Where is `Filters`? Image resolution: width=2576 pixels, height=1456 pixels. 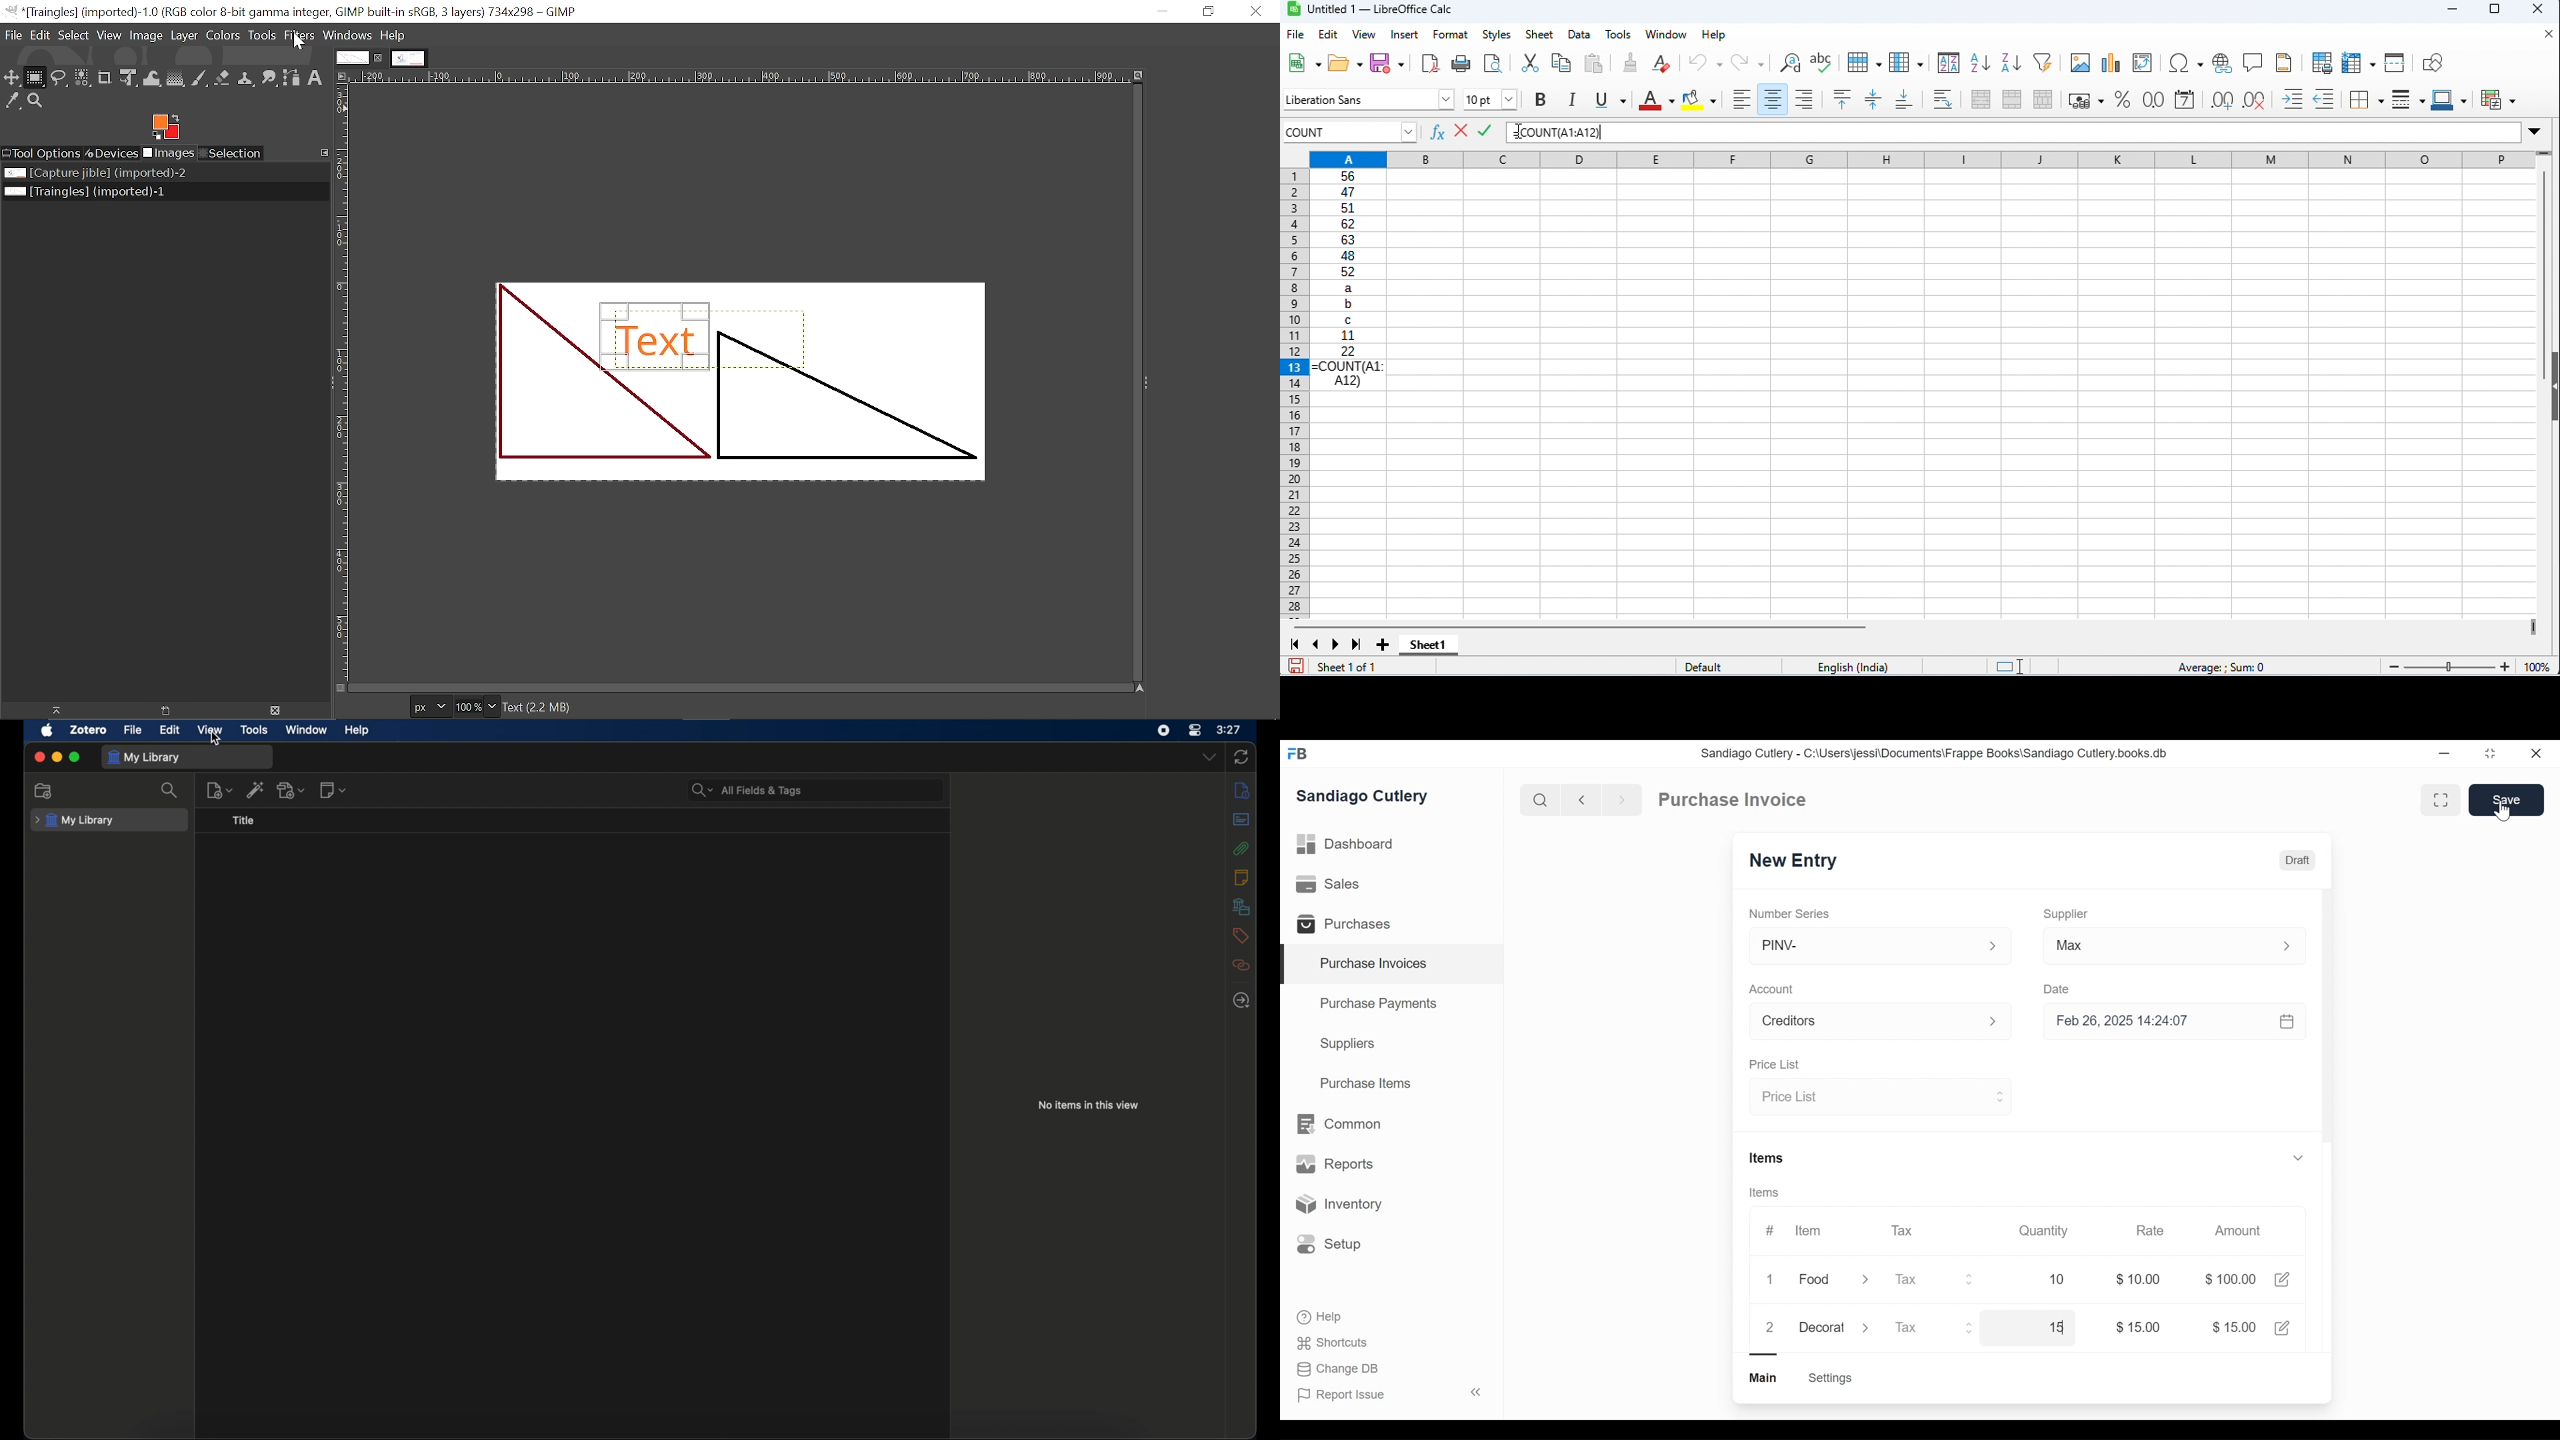
Filters is located at coordinates (300, 36).